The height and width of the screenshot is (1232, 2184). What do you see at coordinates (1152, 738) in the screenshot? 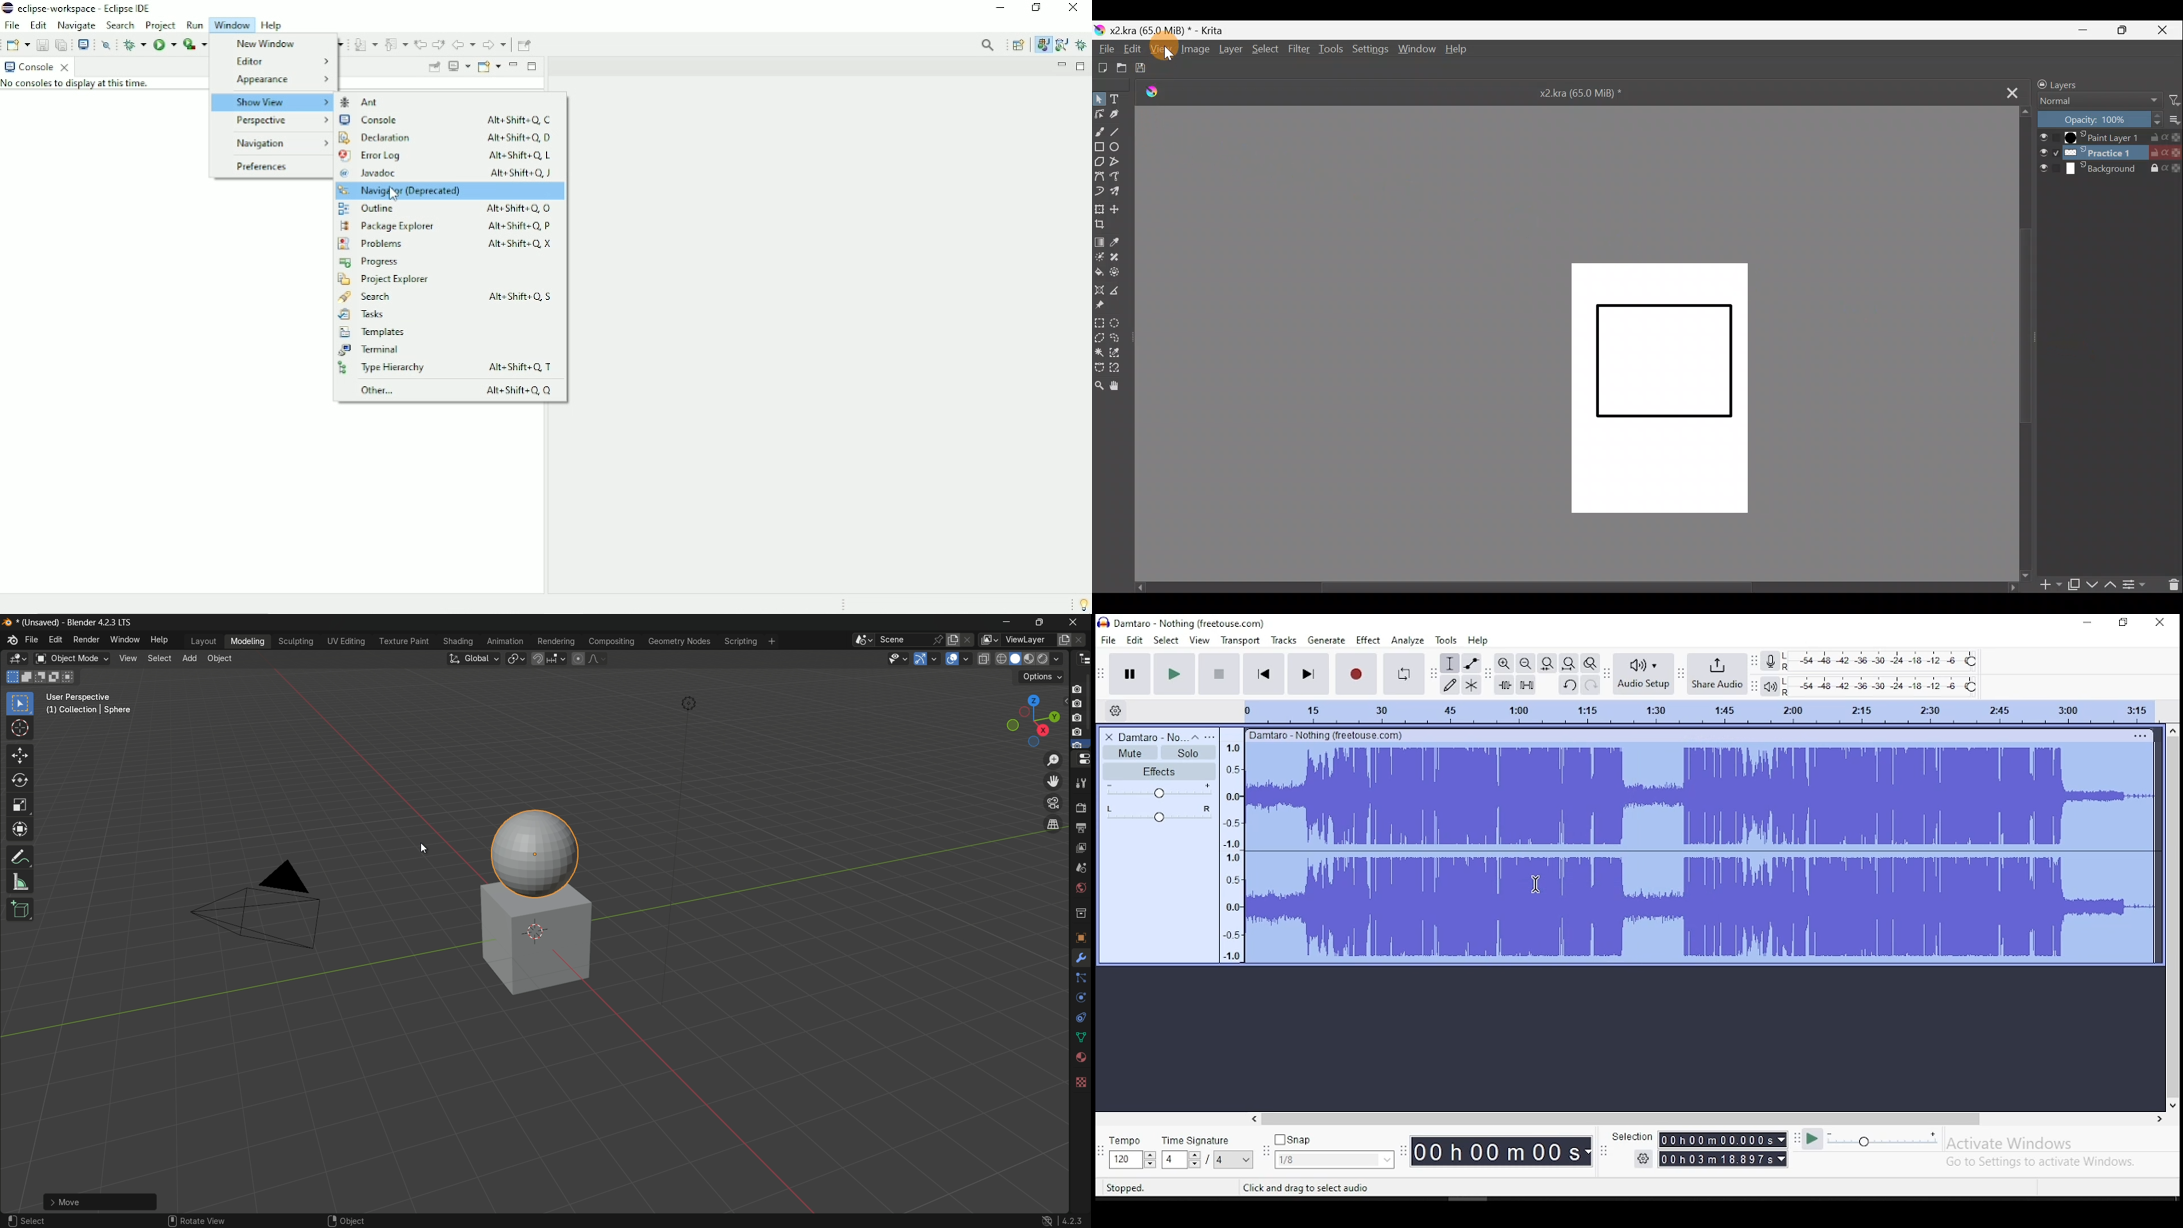
I see `audio track name` at bounding box center [1152, 738].